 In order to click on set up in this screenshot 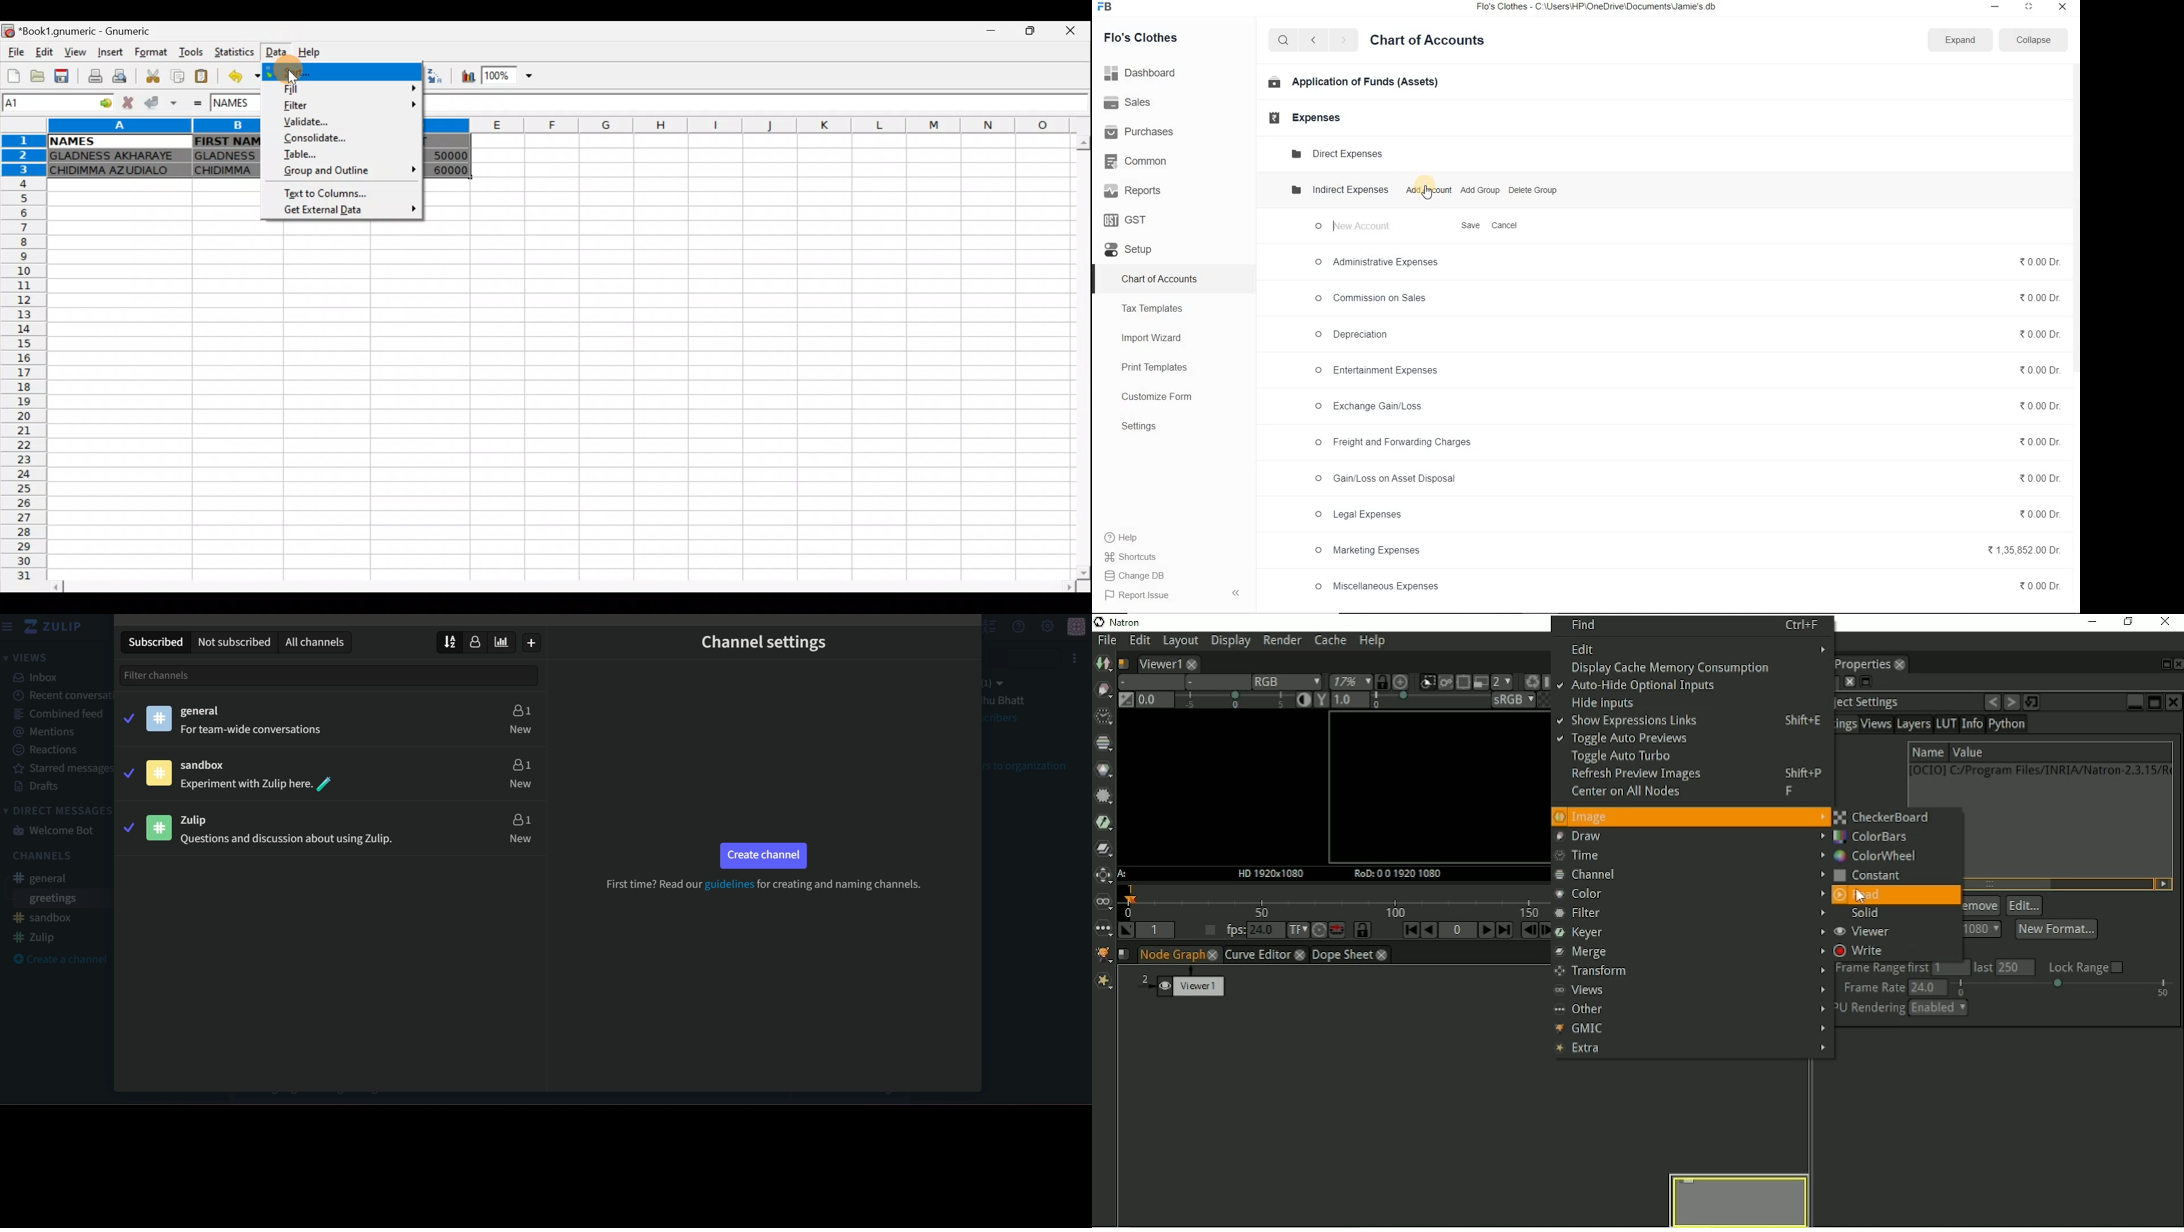, I will do `click(1128, 251)`.